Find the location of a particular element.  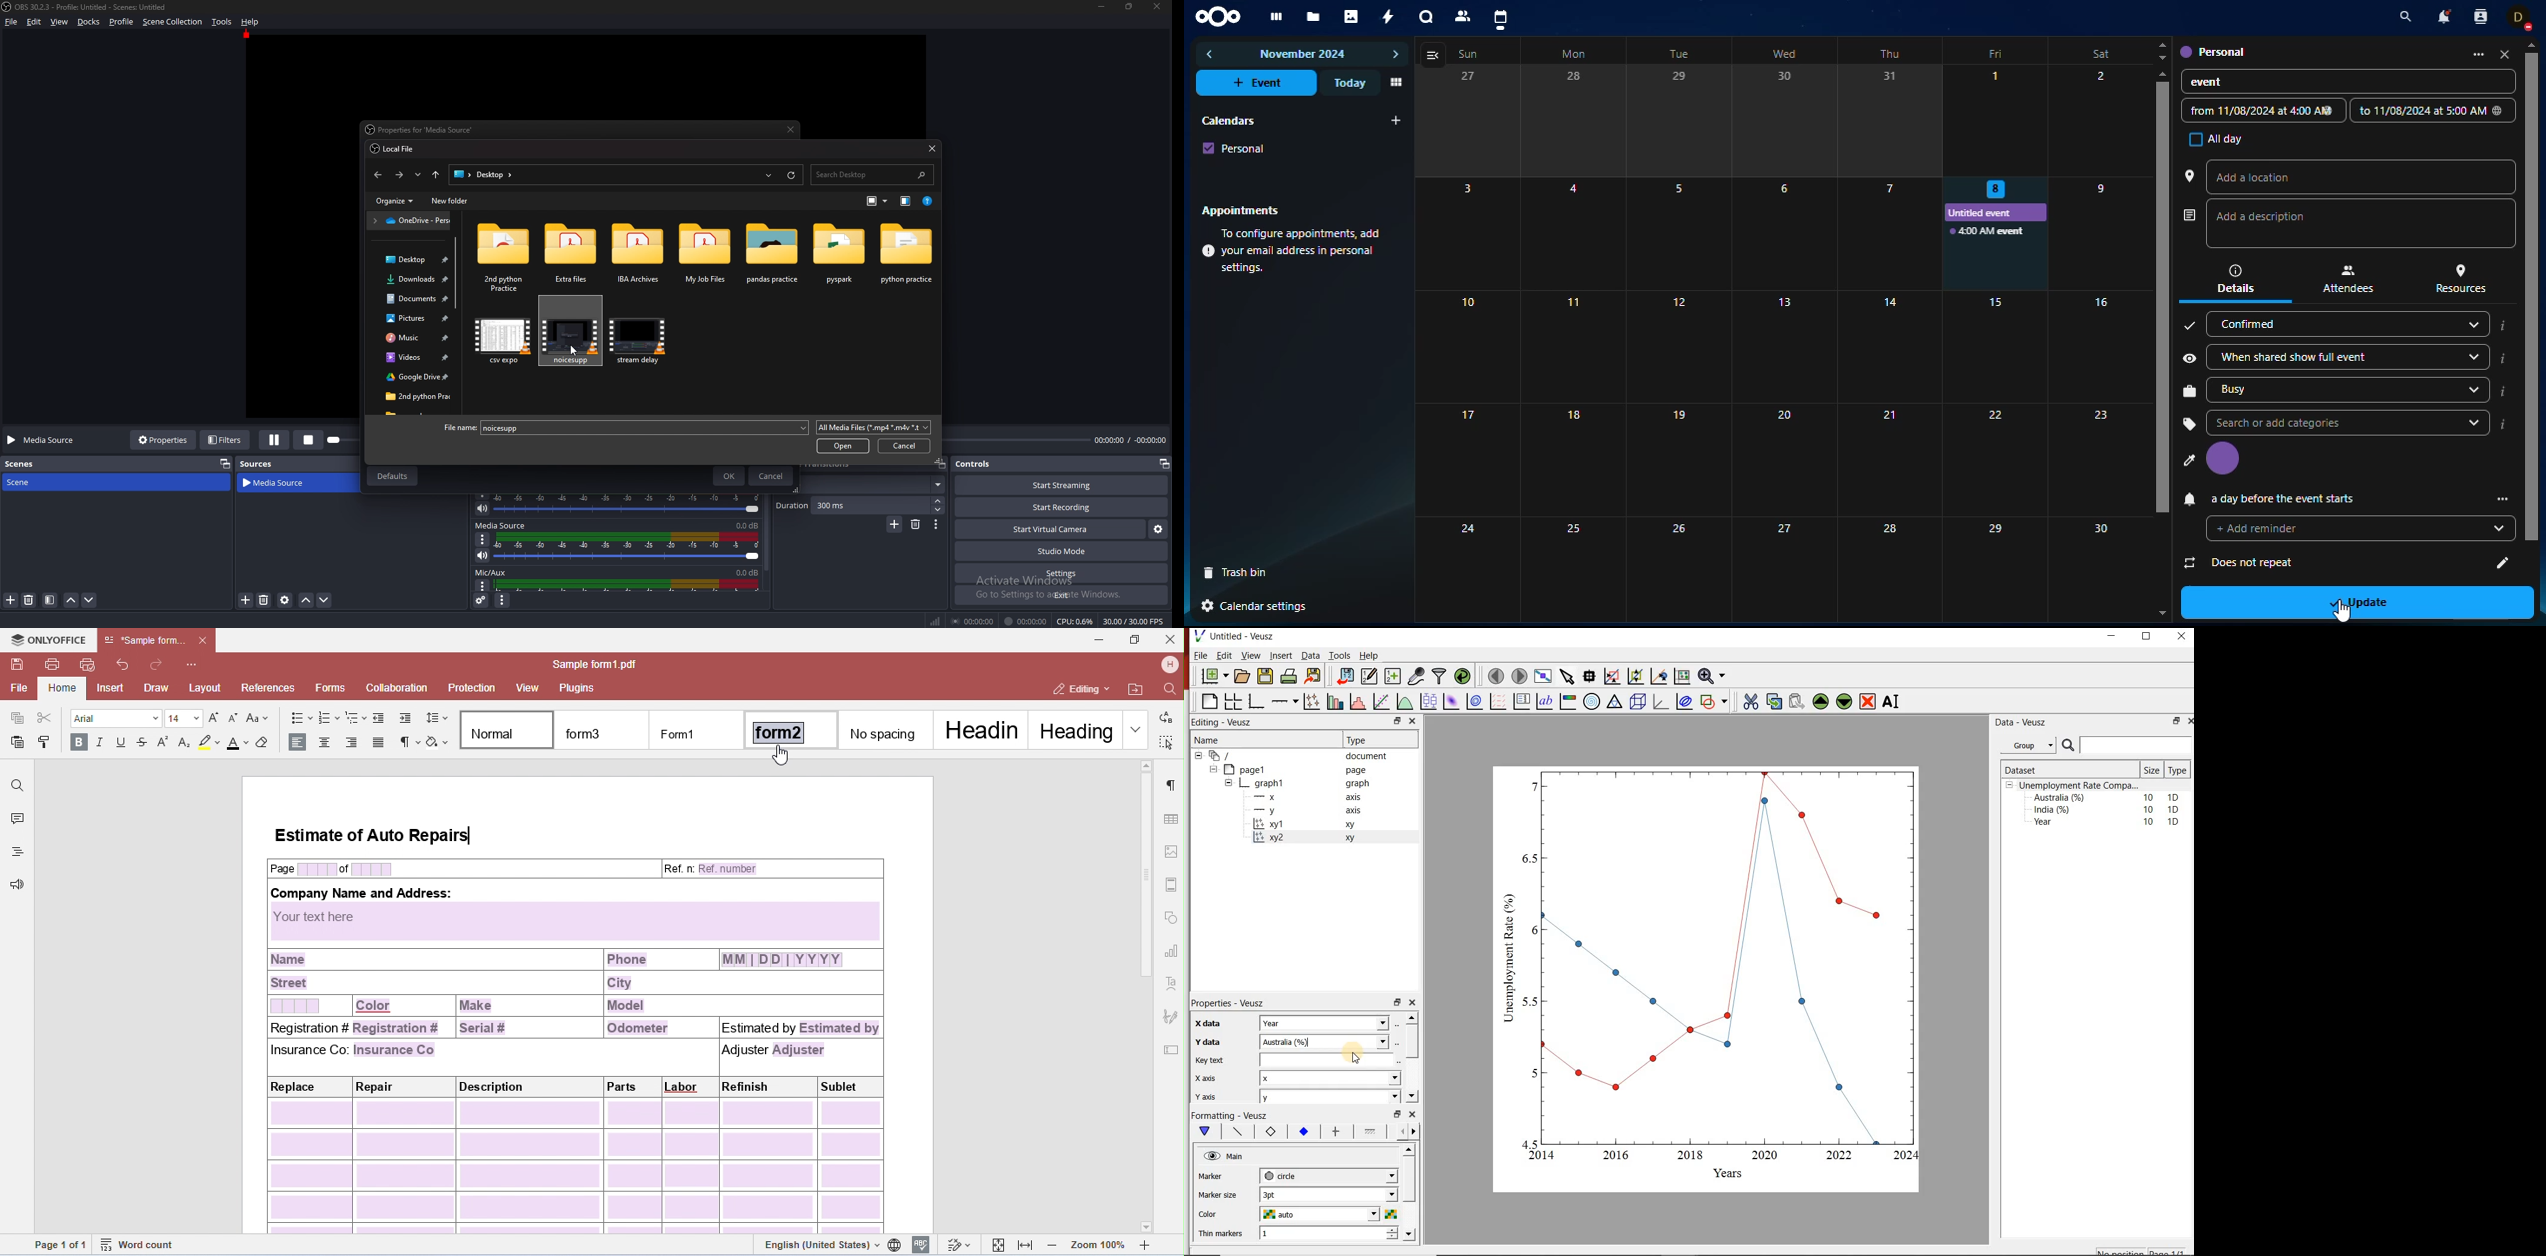

1 is located at coordinates (1997, 121).